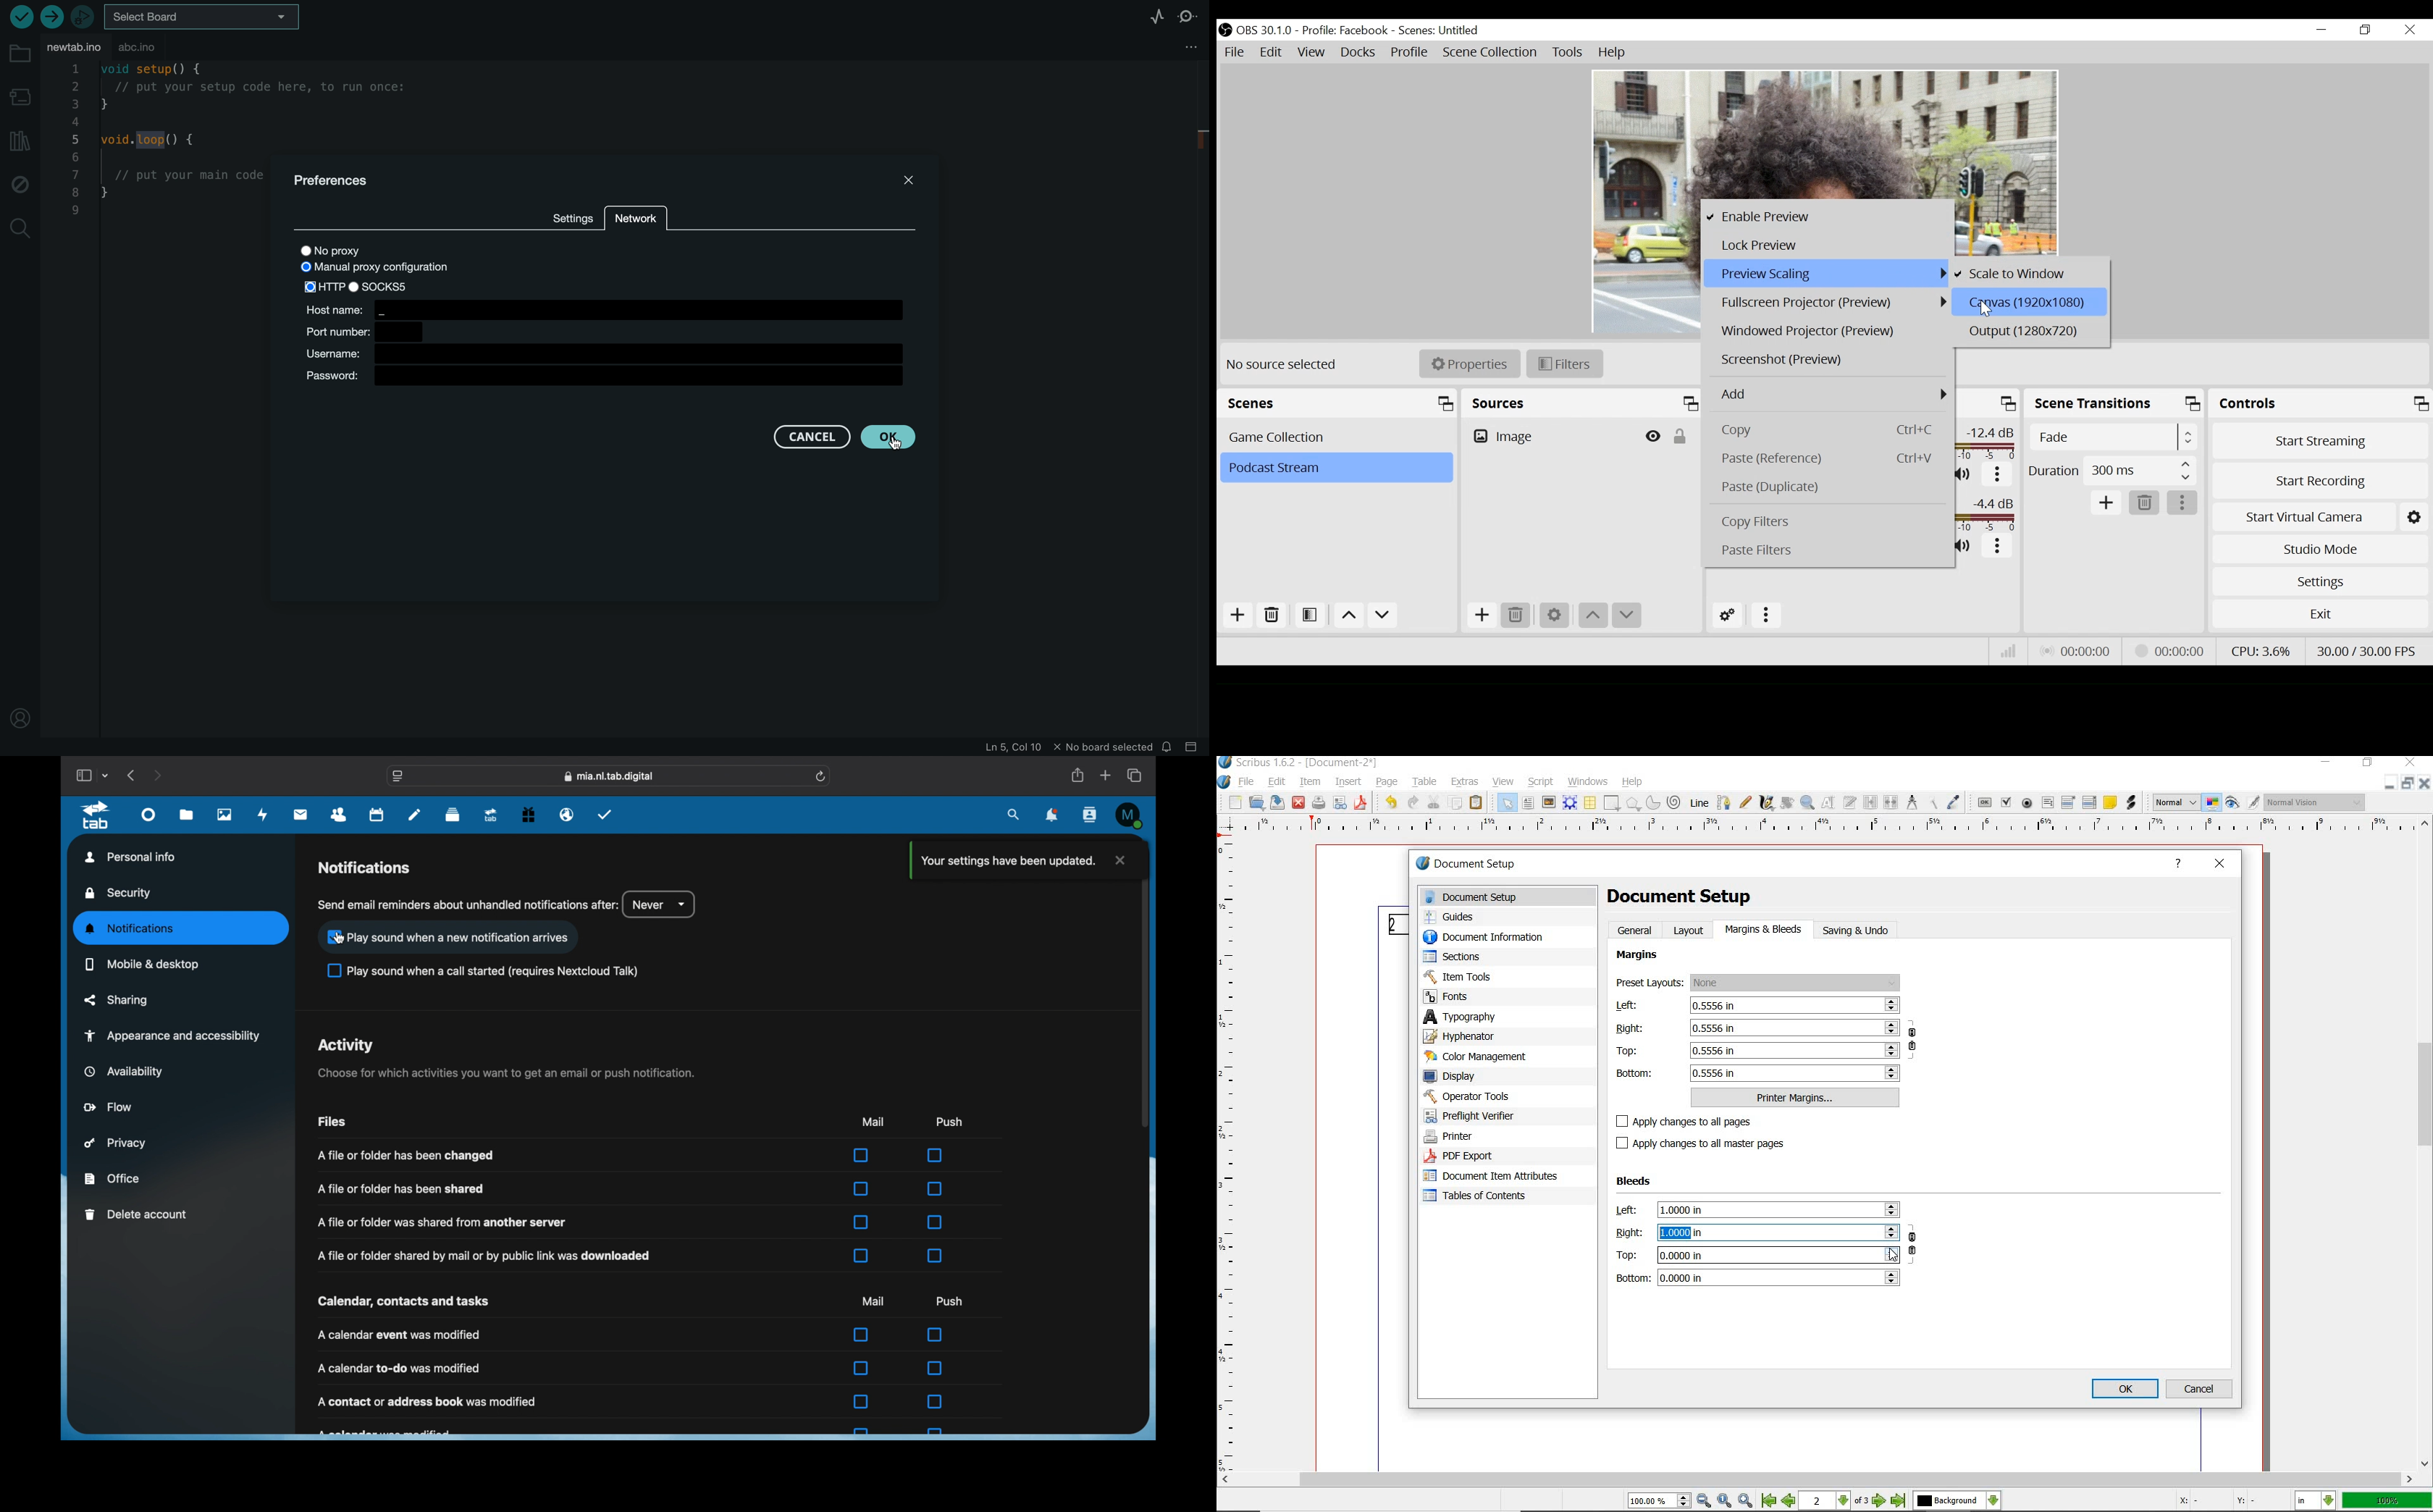  What do you see at coordinates (874, 1301) in the screenshot?
I see `mail` at bounding box center [874, 1301].